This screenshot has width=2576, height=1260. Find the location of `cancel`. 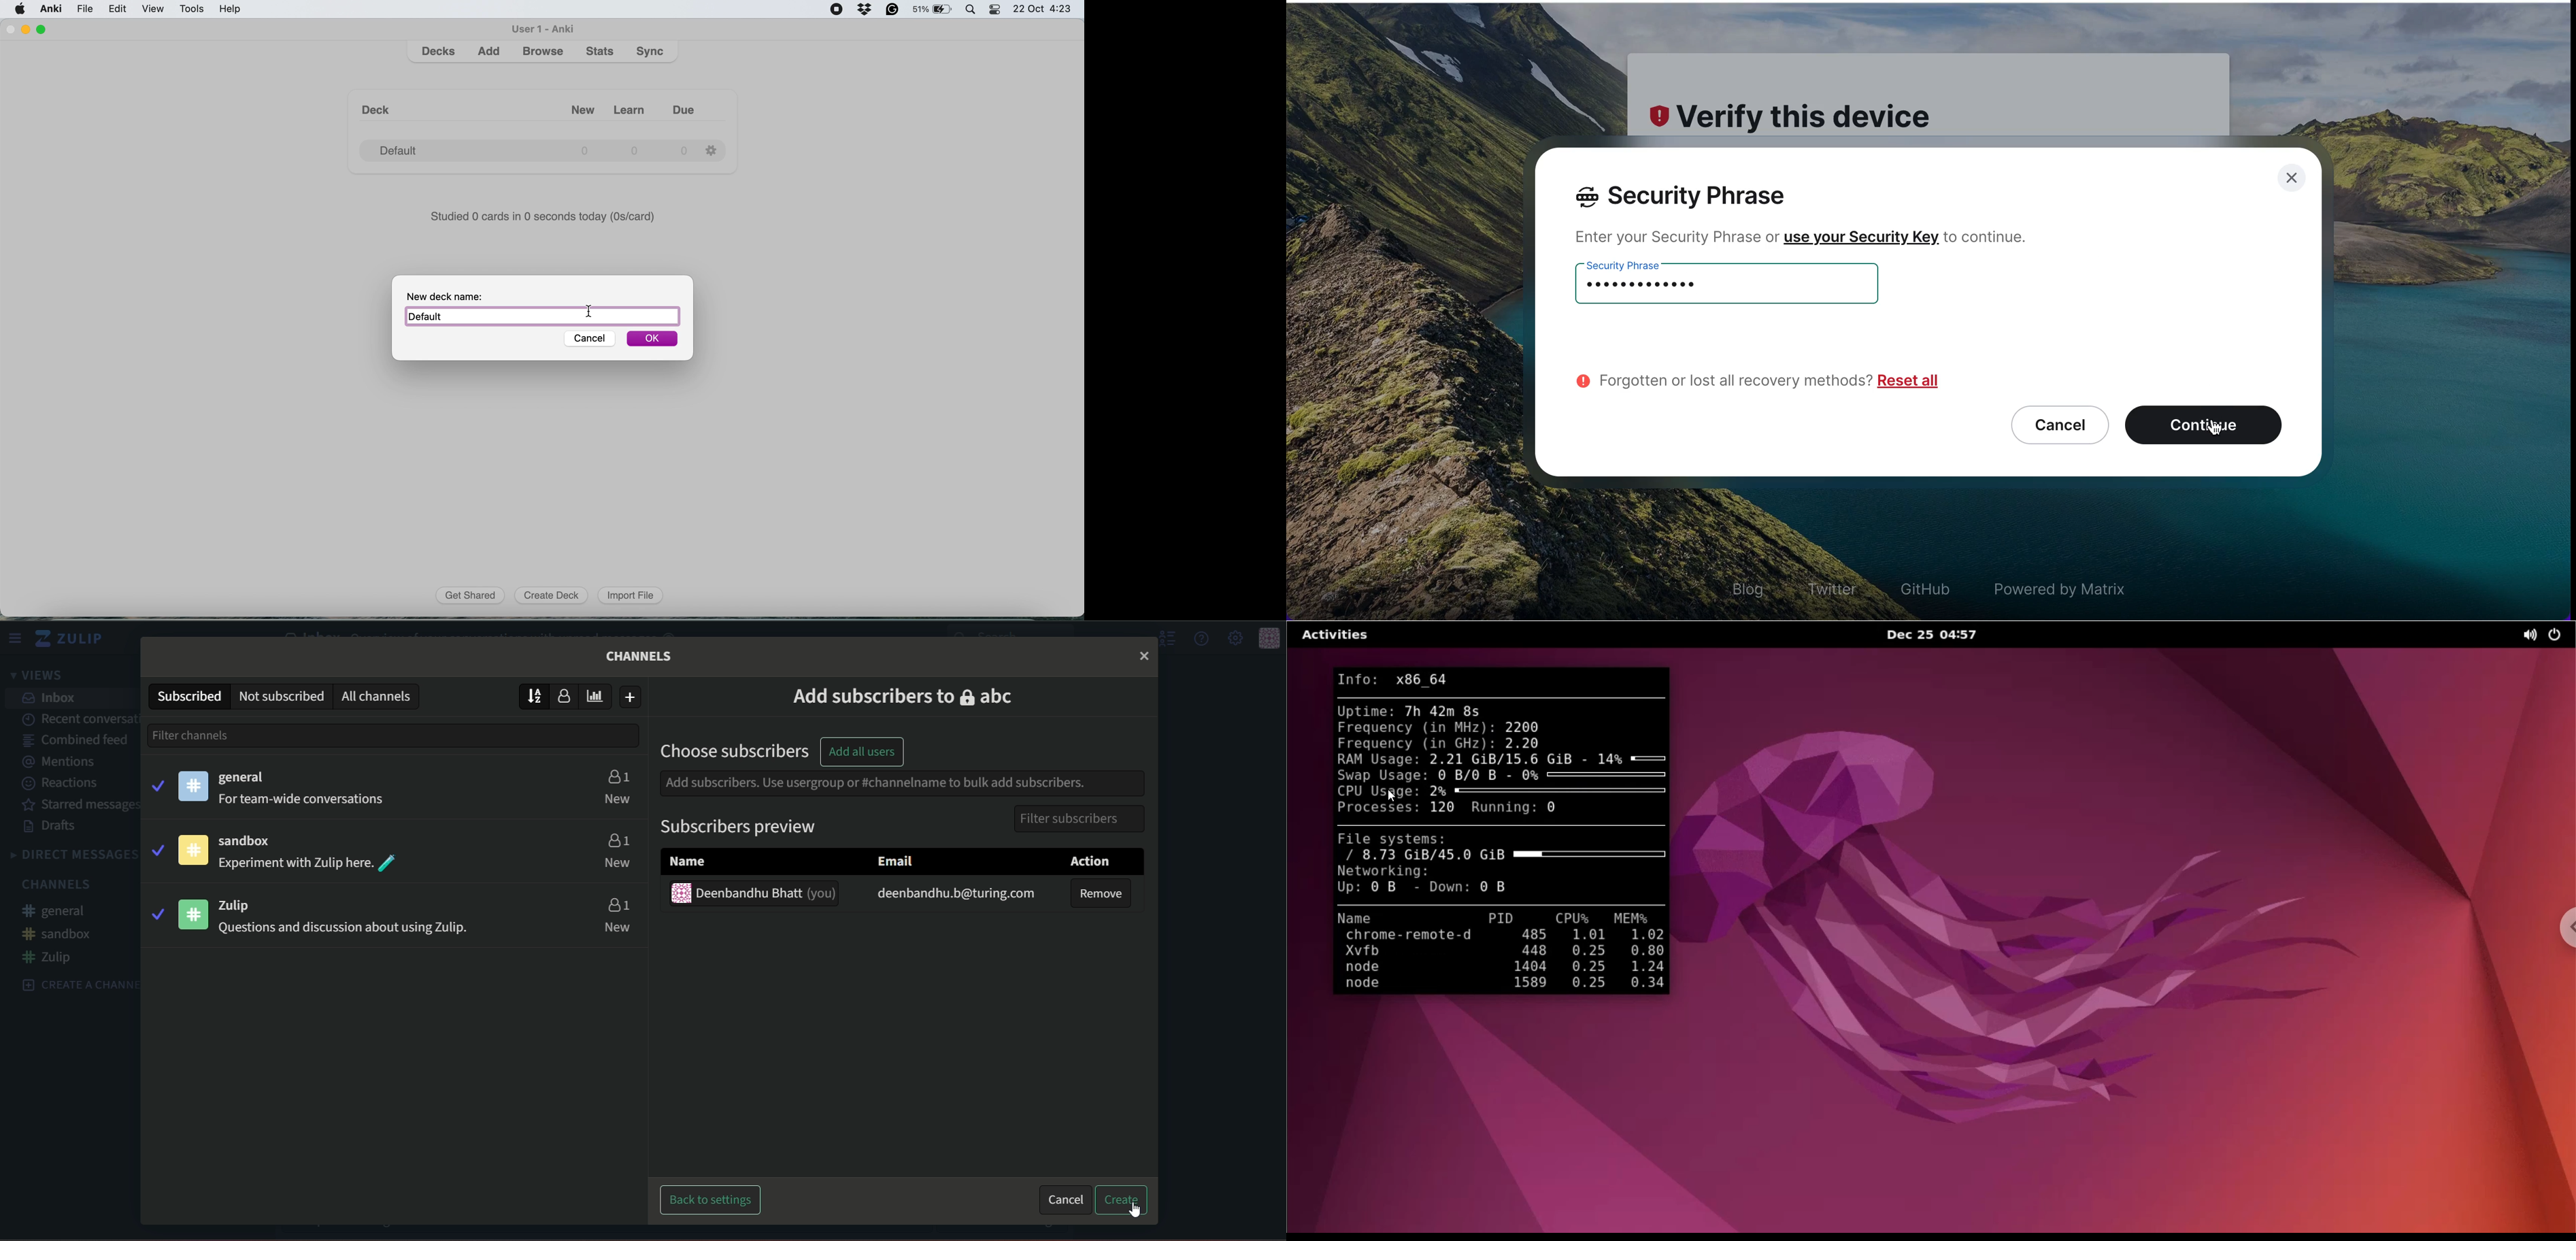

cancel is located at coordinates (587, 339).